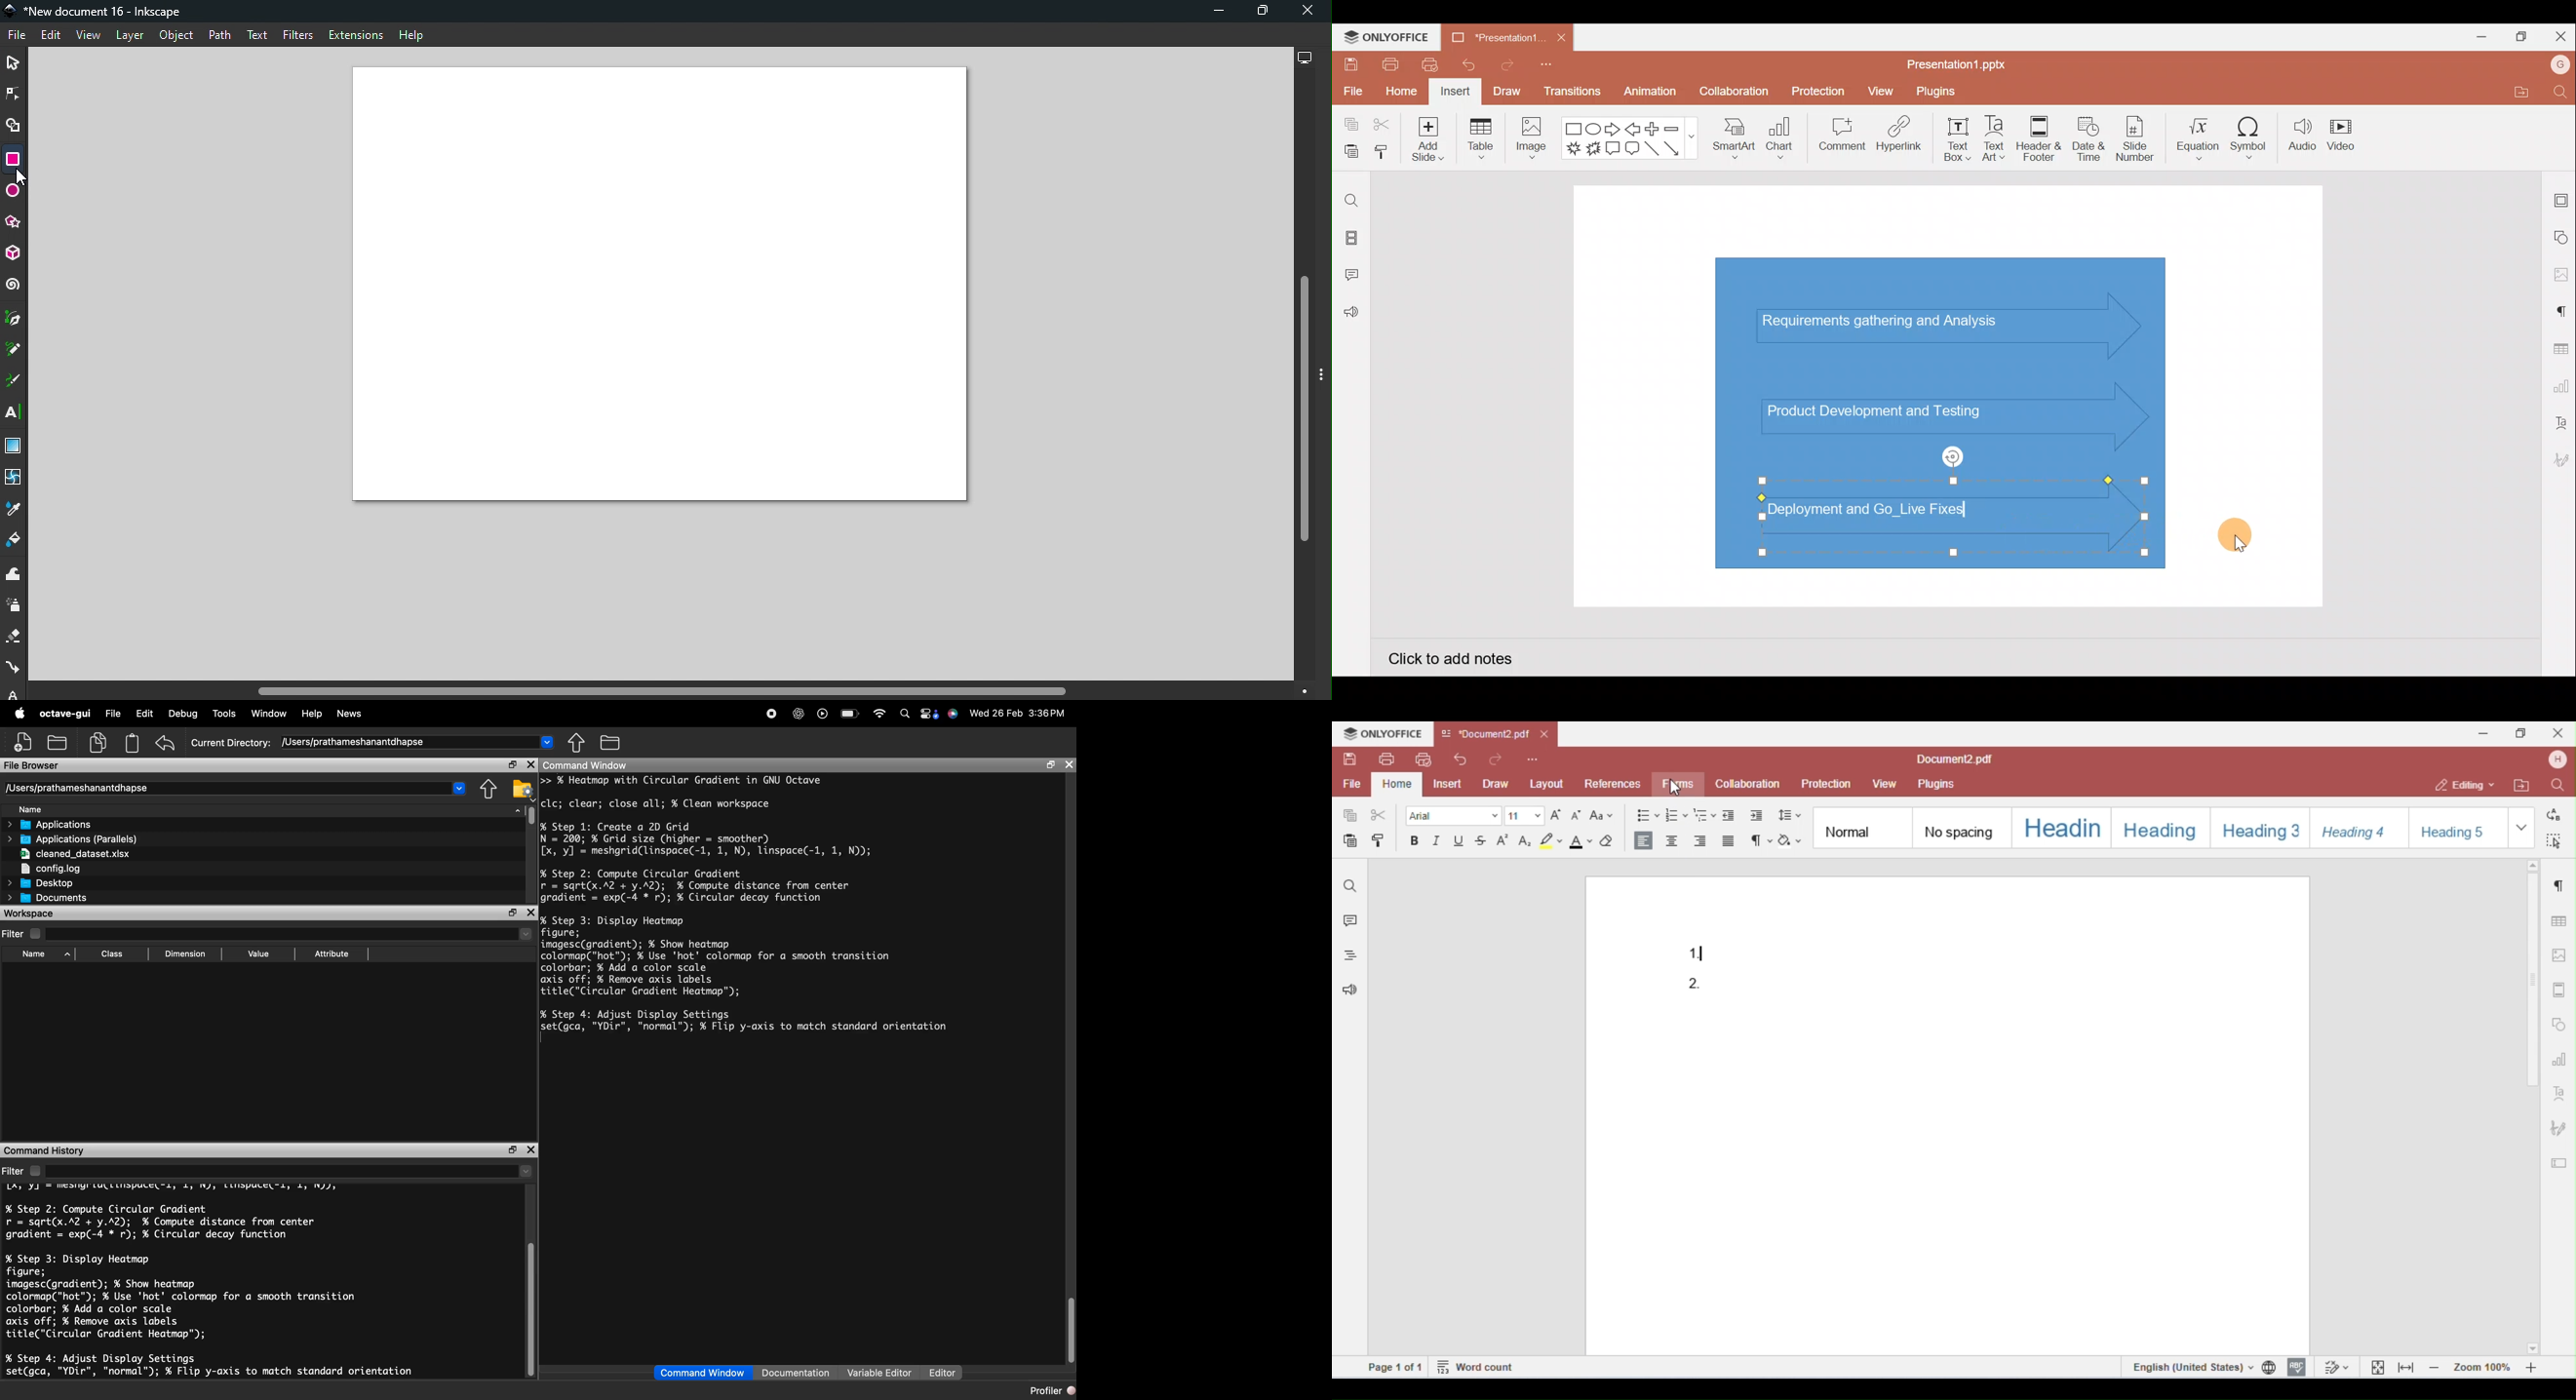  I want to click on Table, so click(1482, 140).